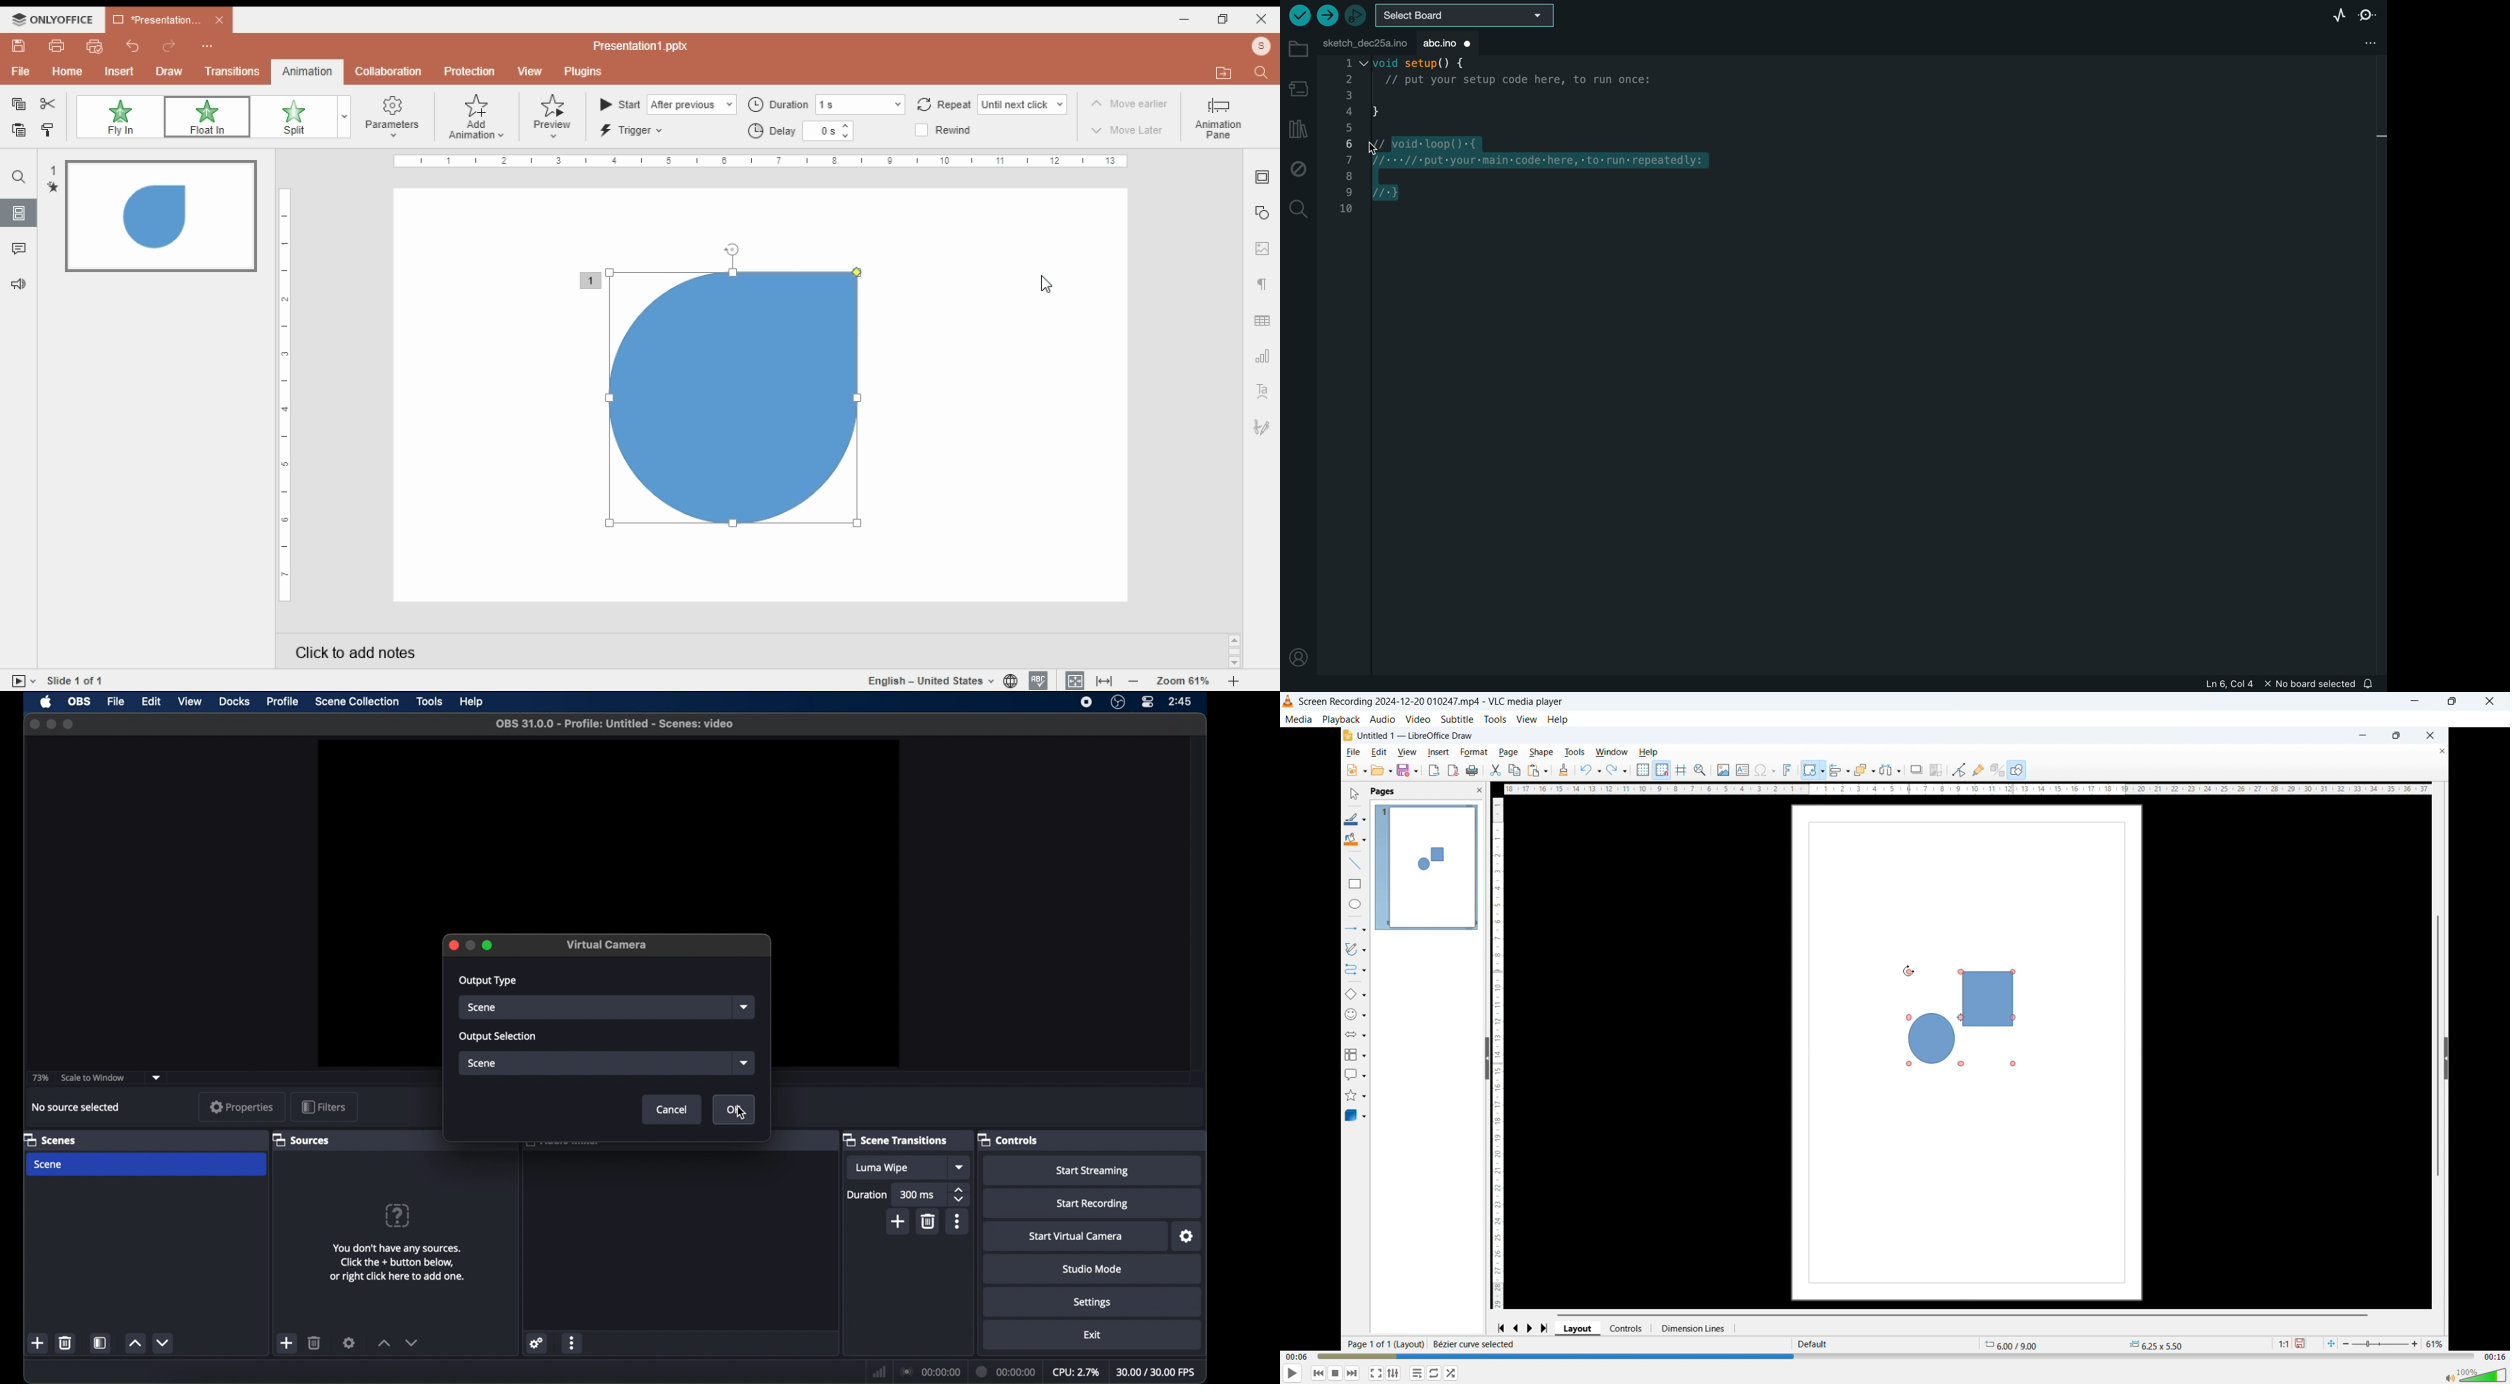 The image size is (2520, 1400). Describe the element at coordinates (586, 72) in the screenshot. I see `plugins` at that location.